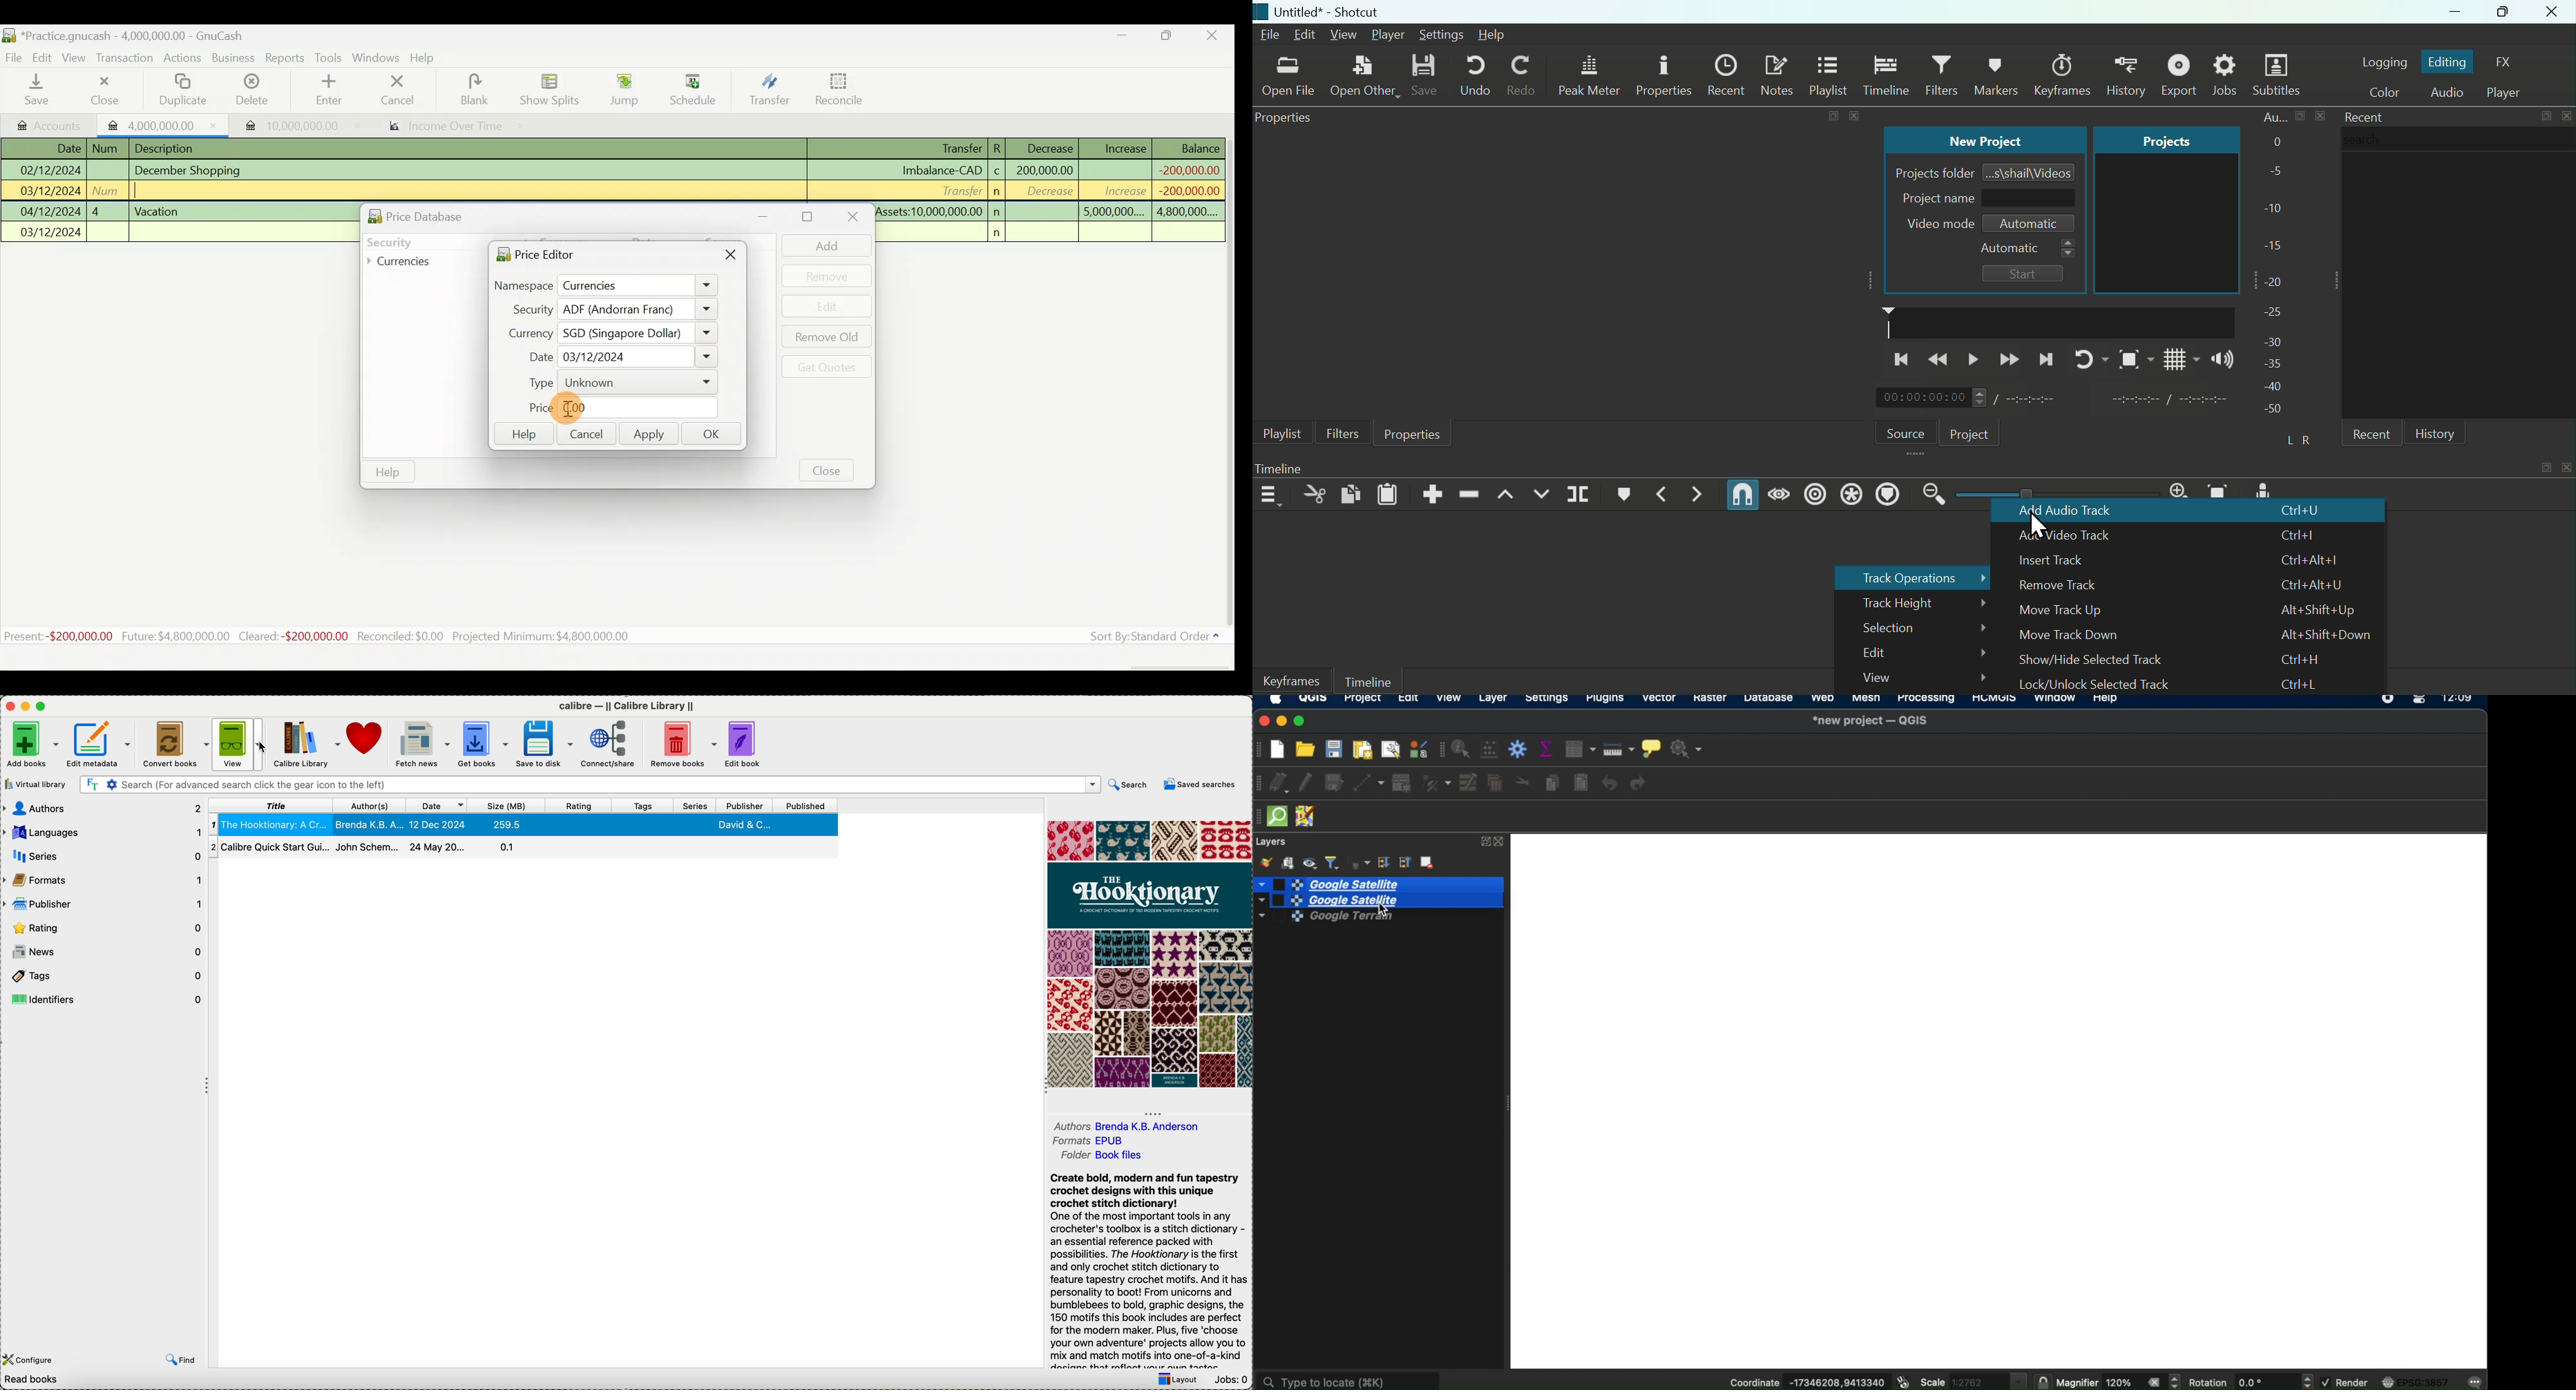  Describe the element at coordinates (828, 470) in the screenshot. I see `Close` at that location.